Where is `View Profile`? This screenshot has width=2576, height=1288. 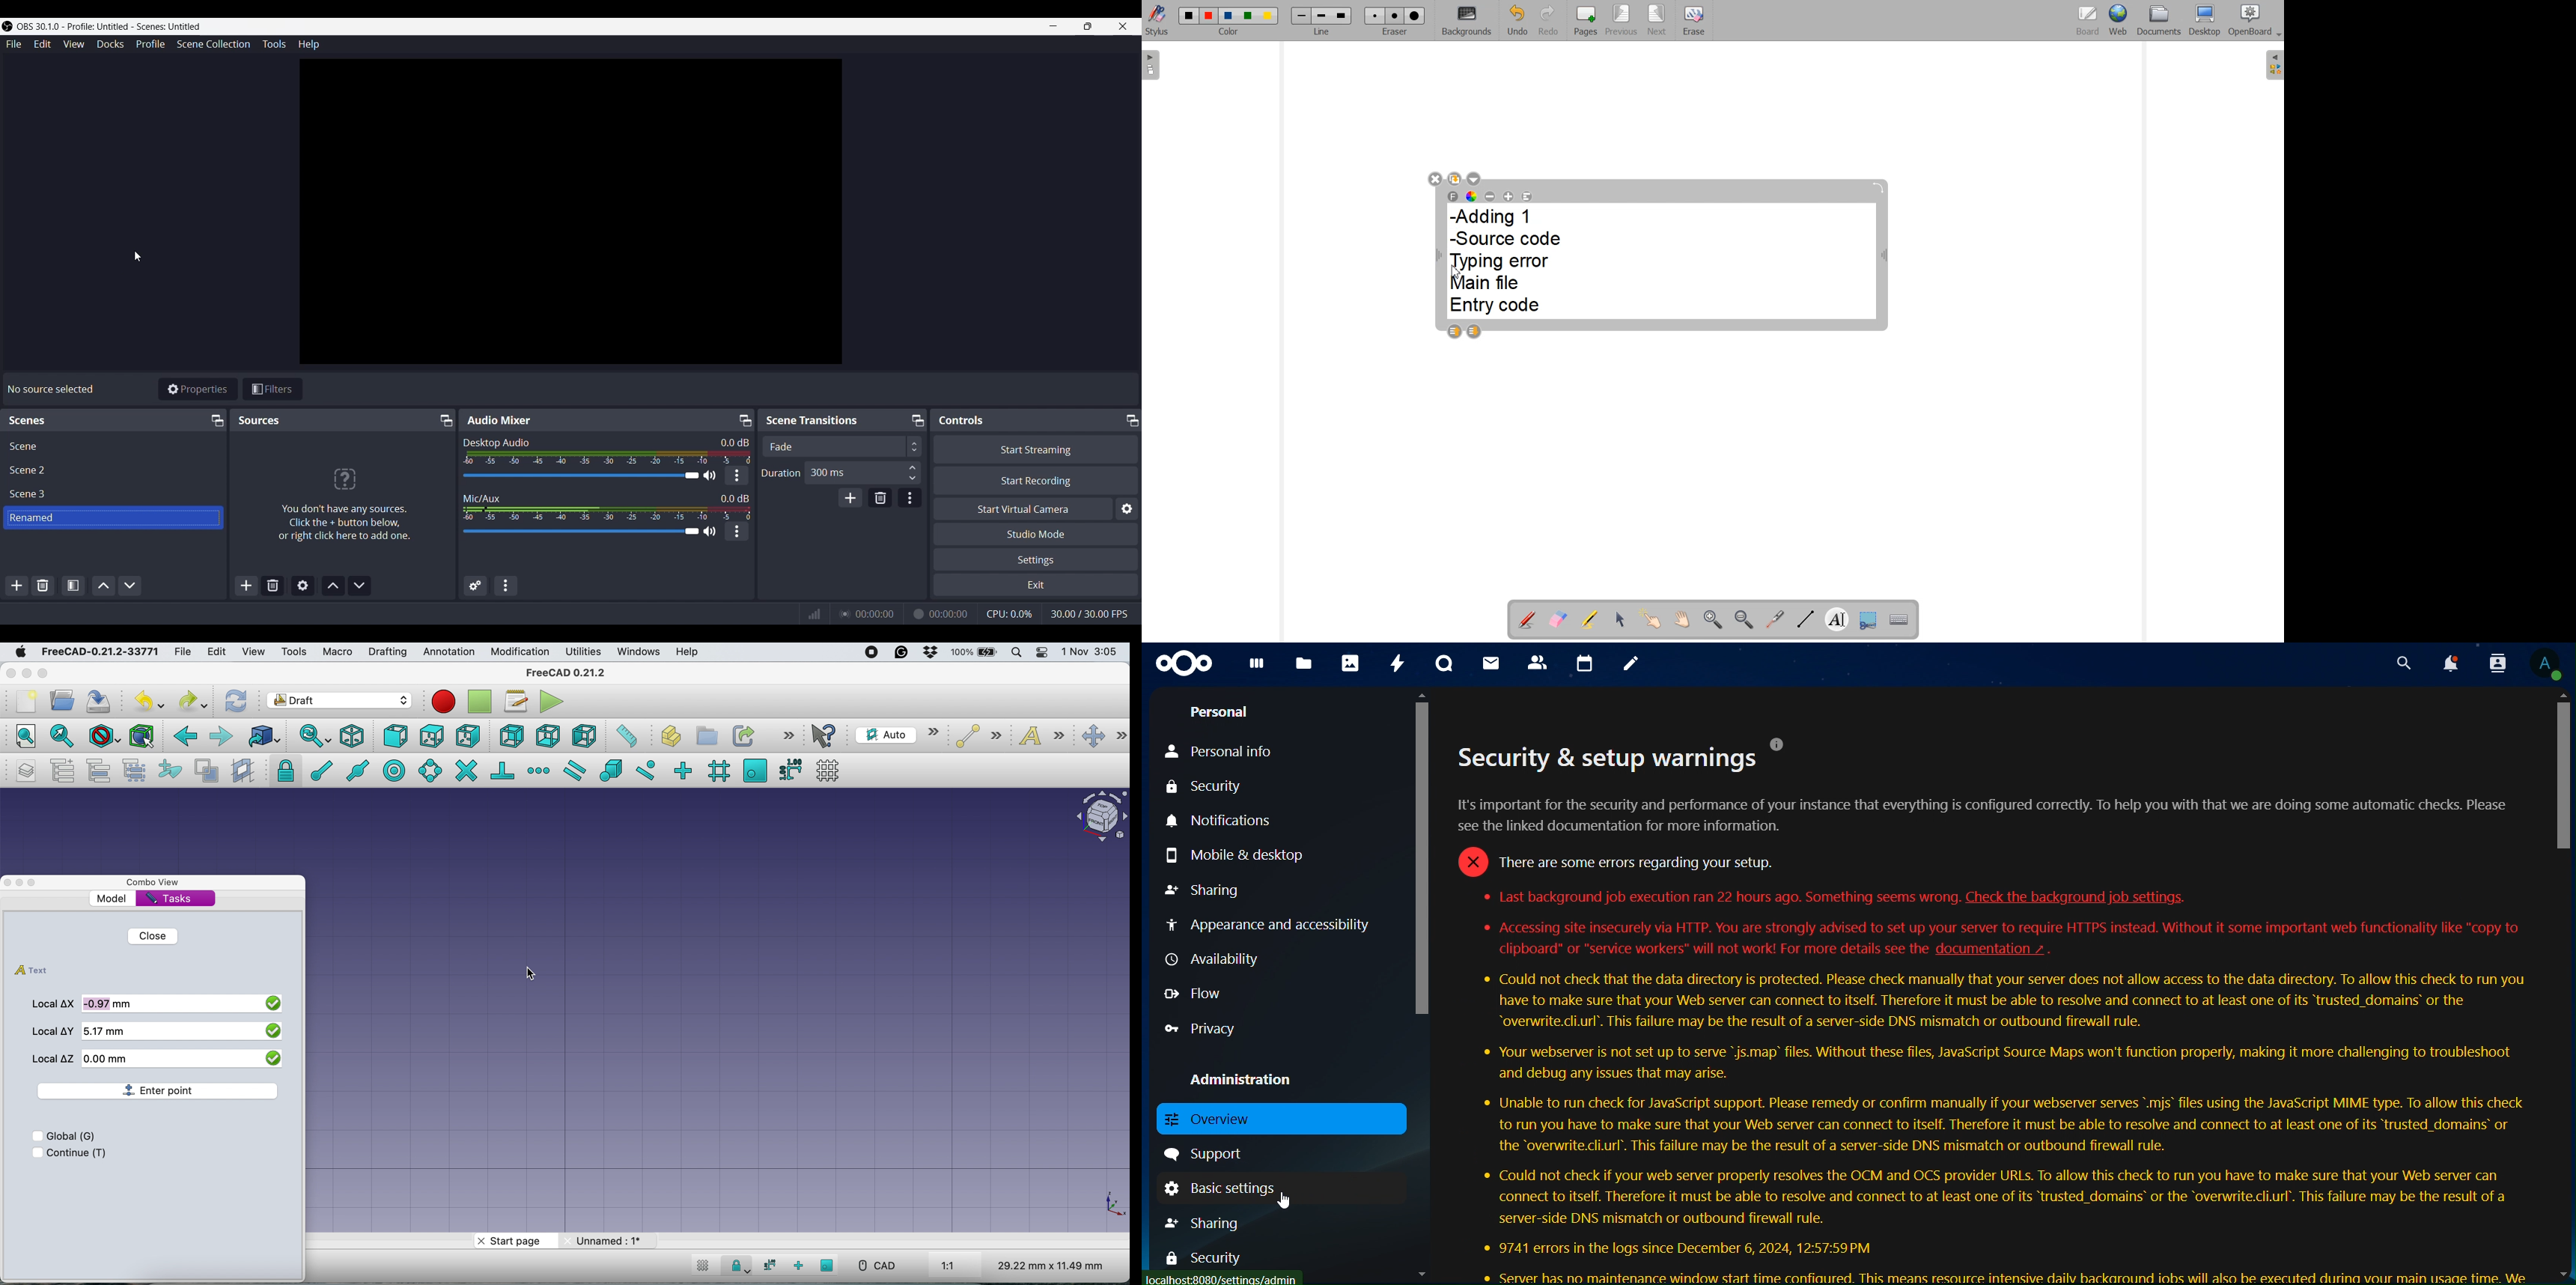
View Profile is located at coordinates (2549, 666).